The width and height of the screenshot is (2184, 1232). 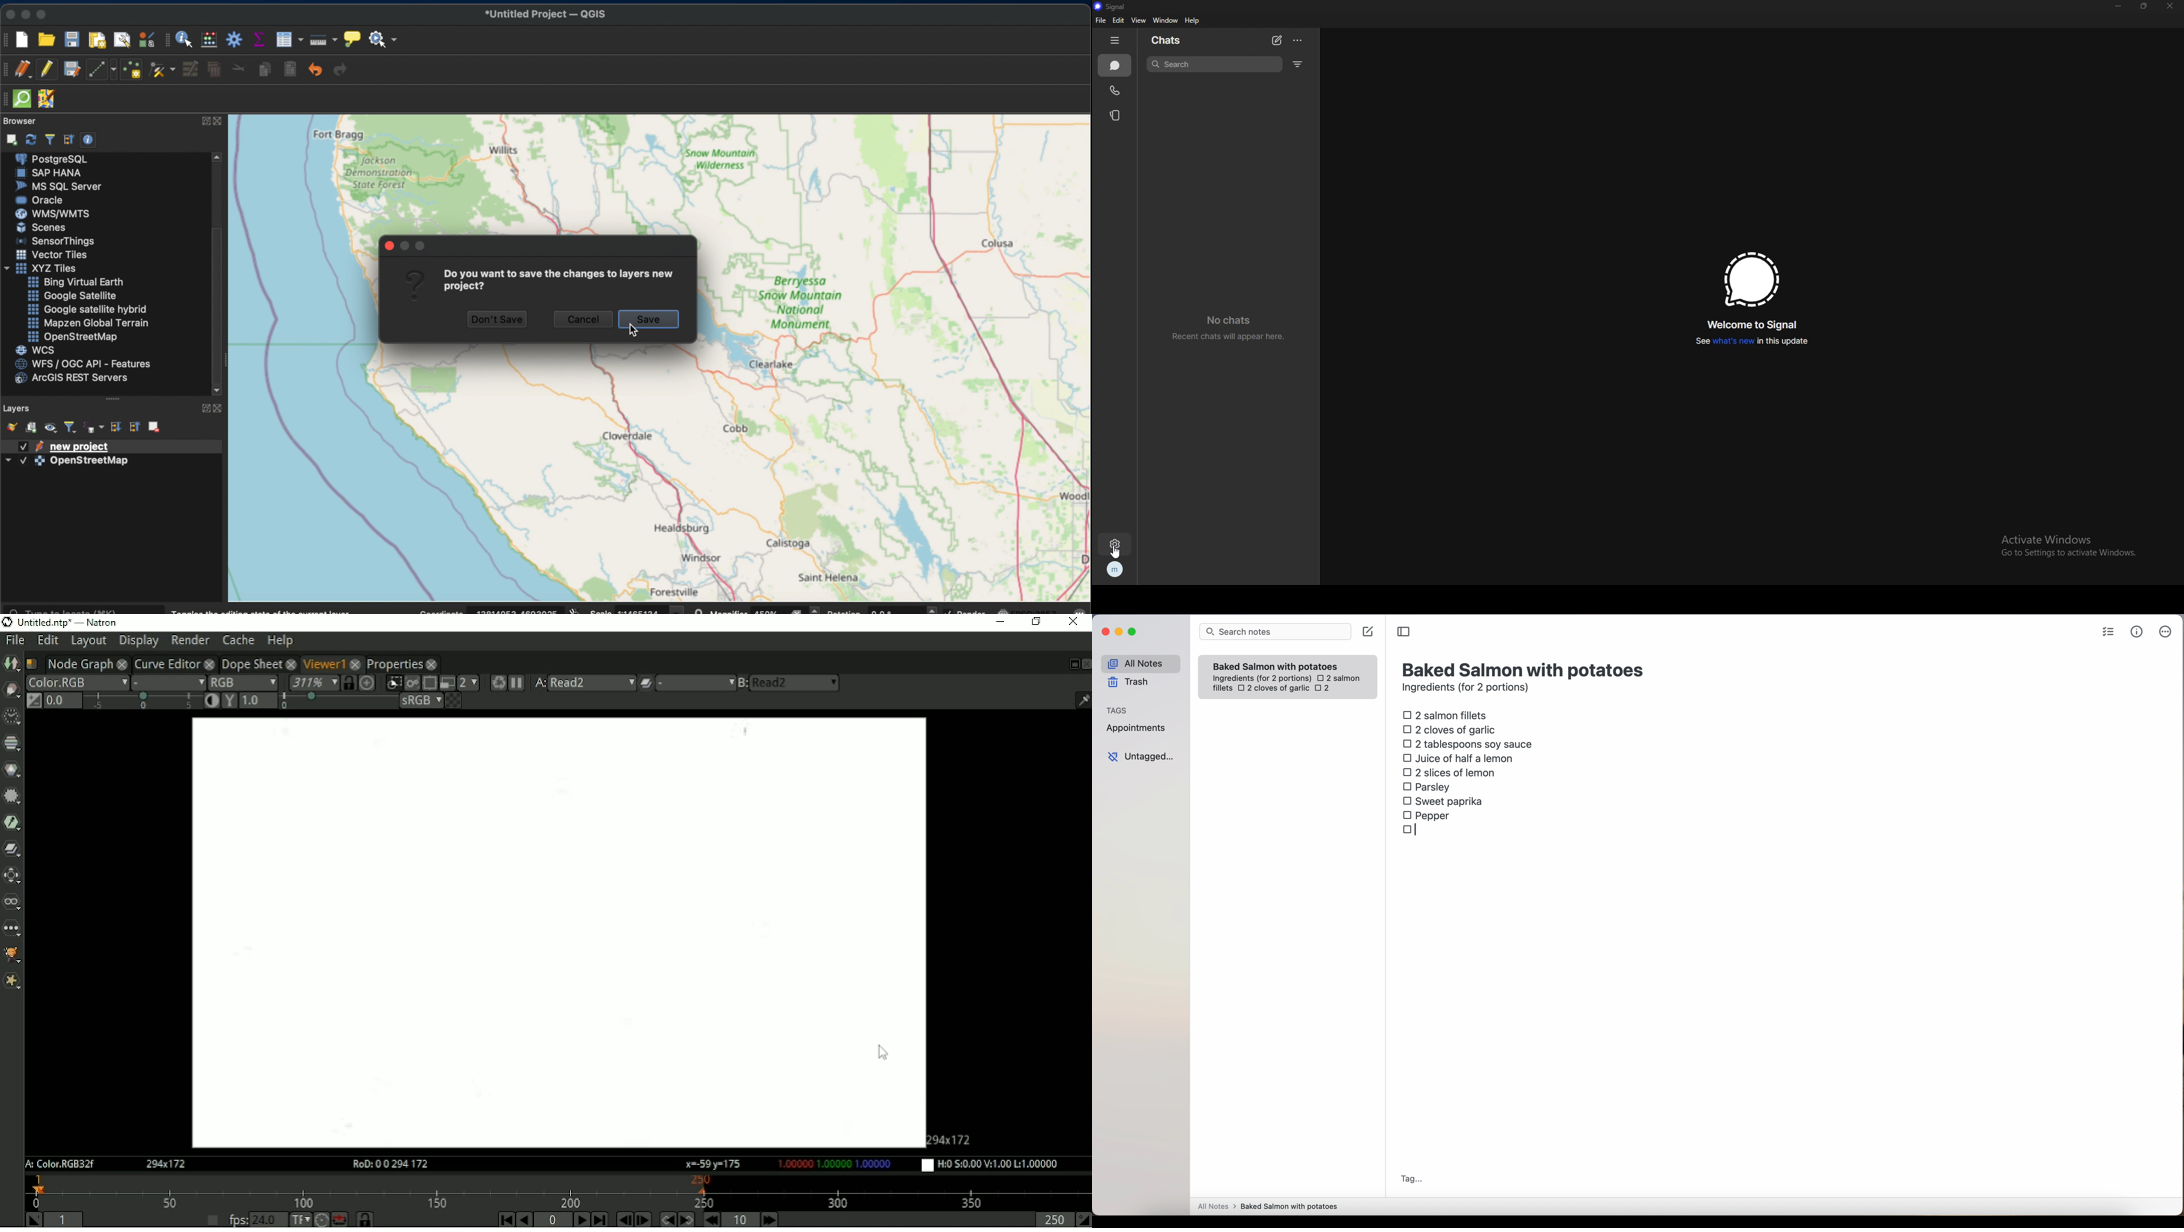 I want to click on close, so click(x=122, y=663).